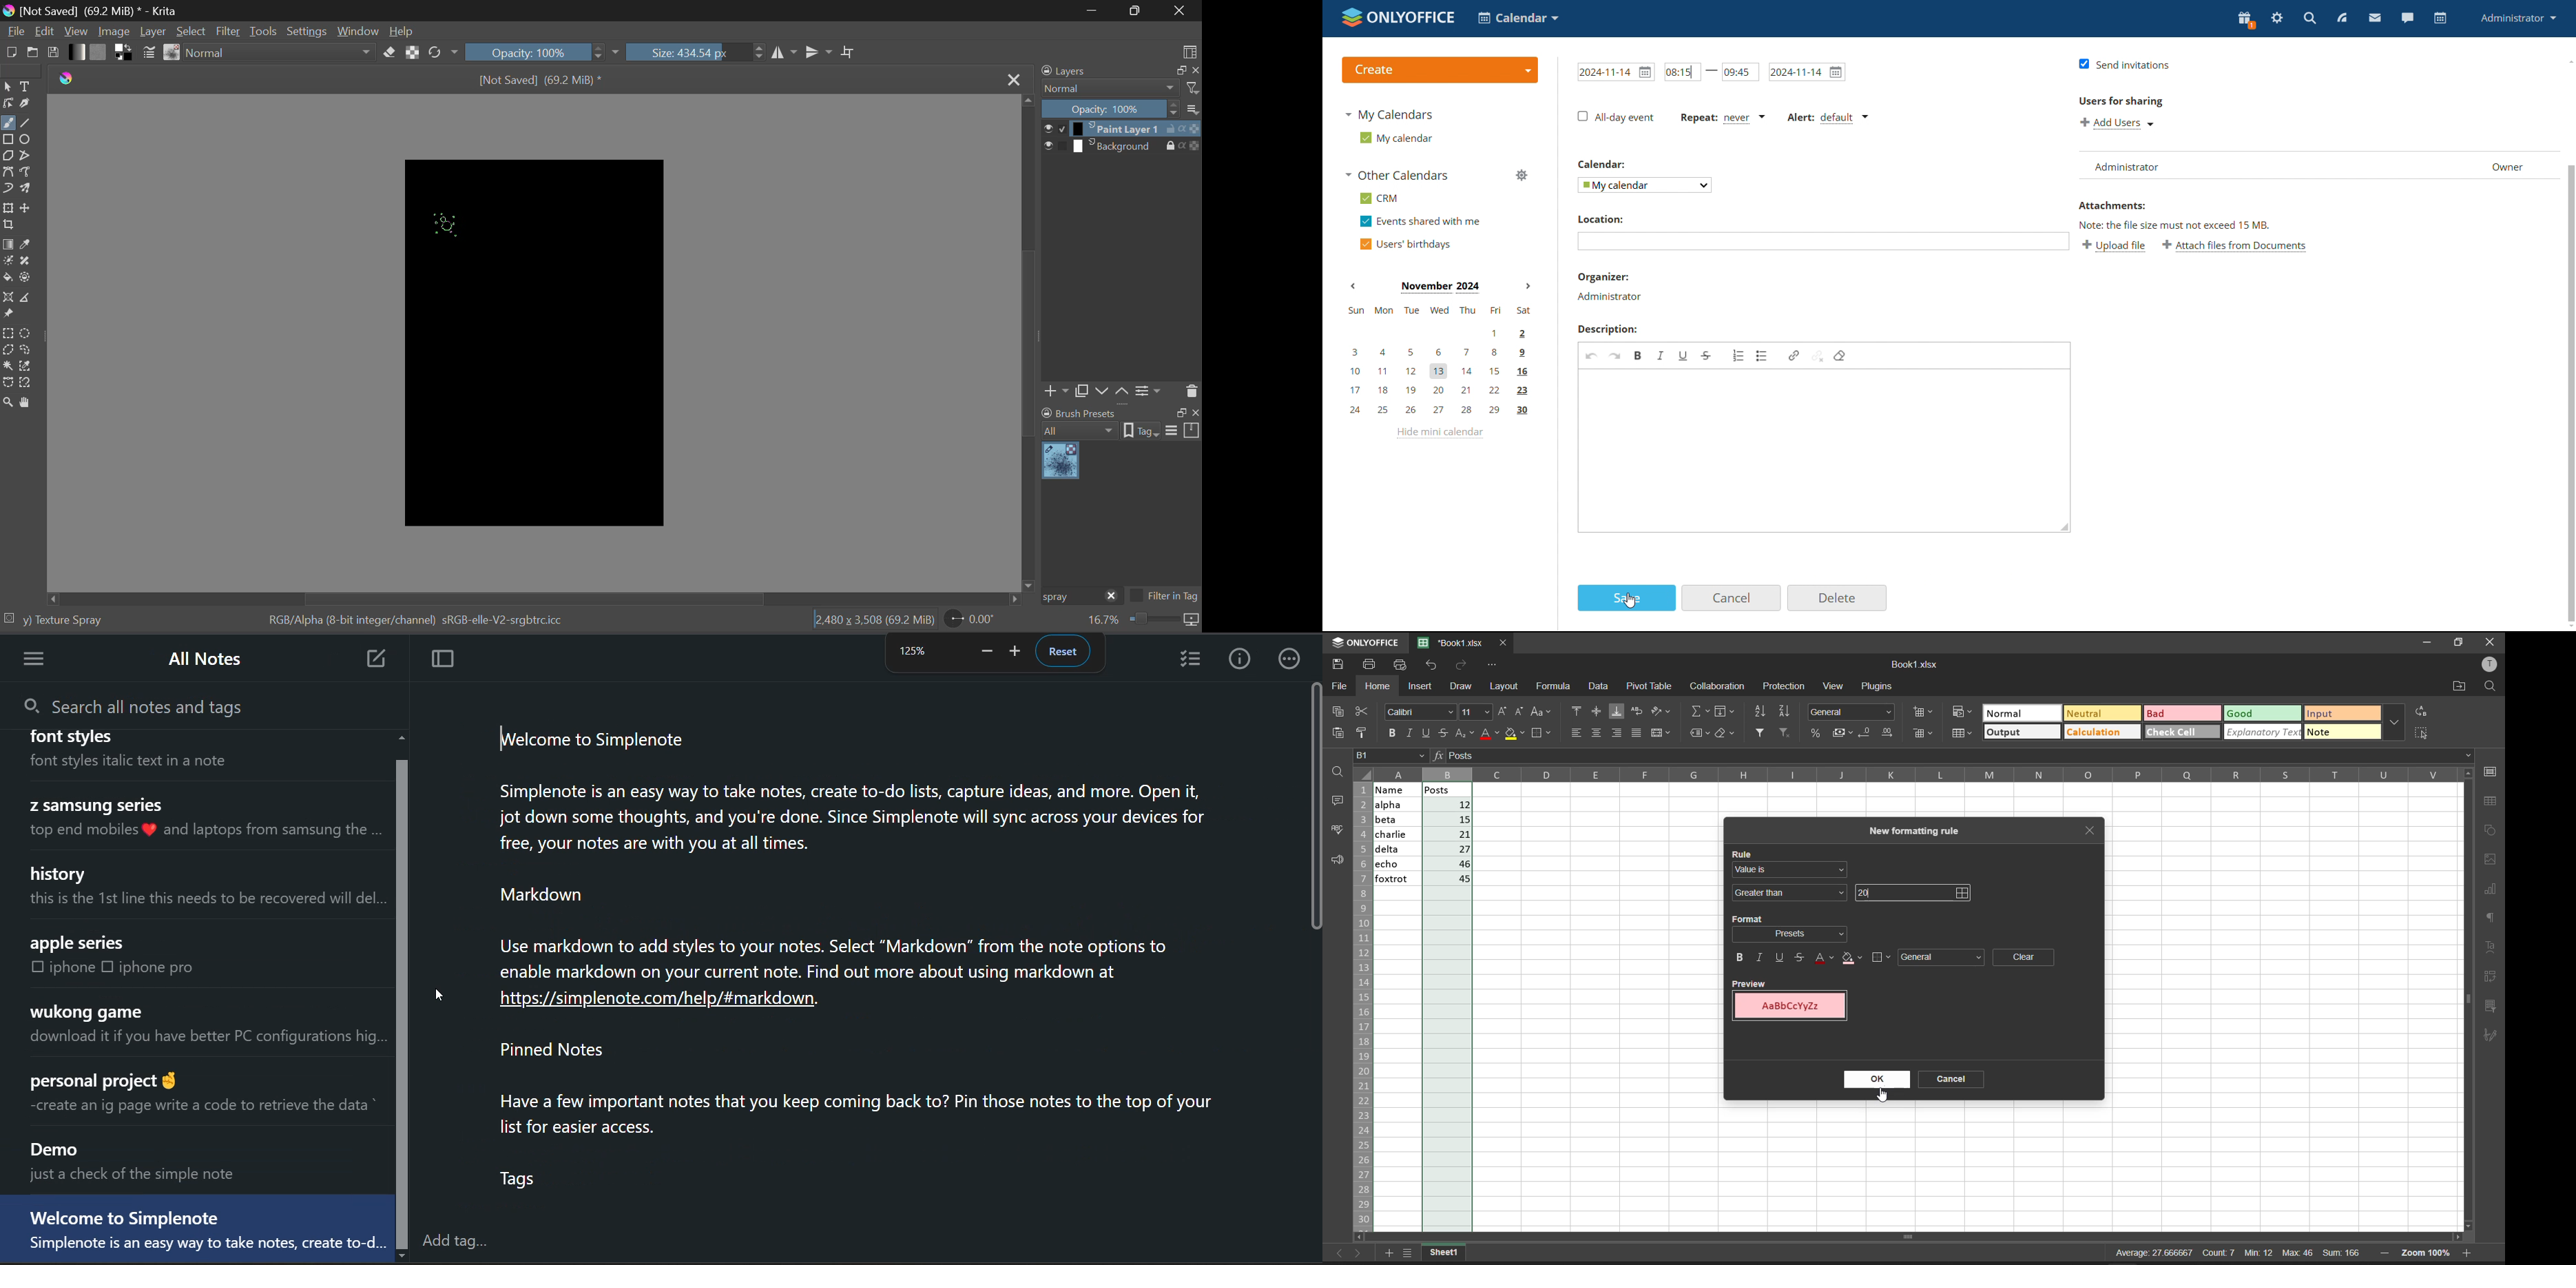 Image resolution: width=2576 pixels, height=1288 pixels. What do you see at coordinates (2494, 890) in the screenshot?
I see `chart settings` at bounding box center [2494, 890].